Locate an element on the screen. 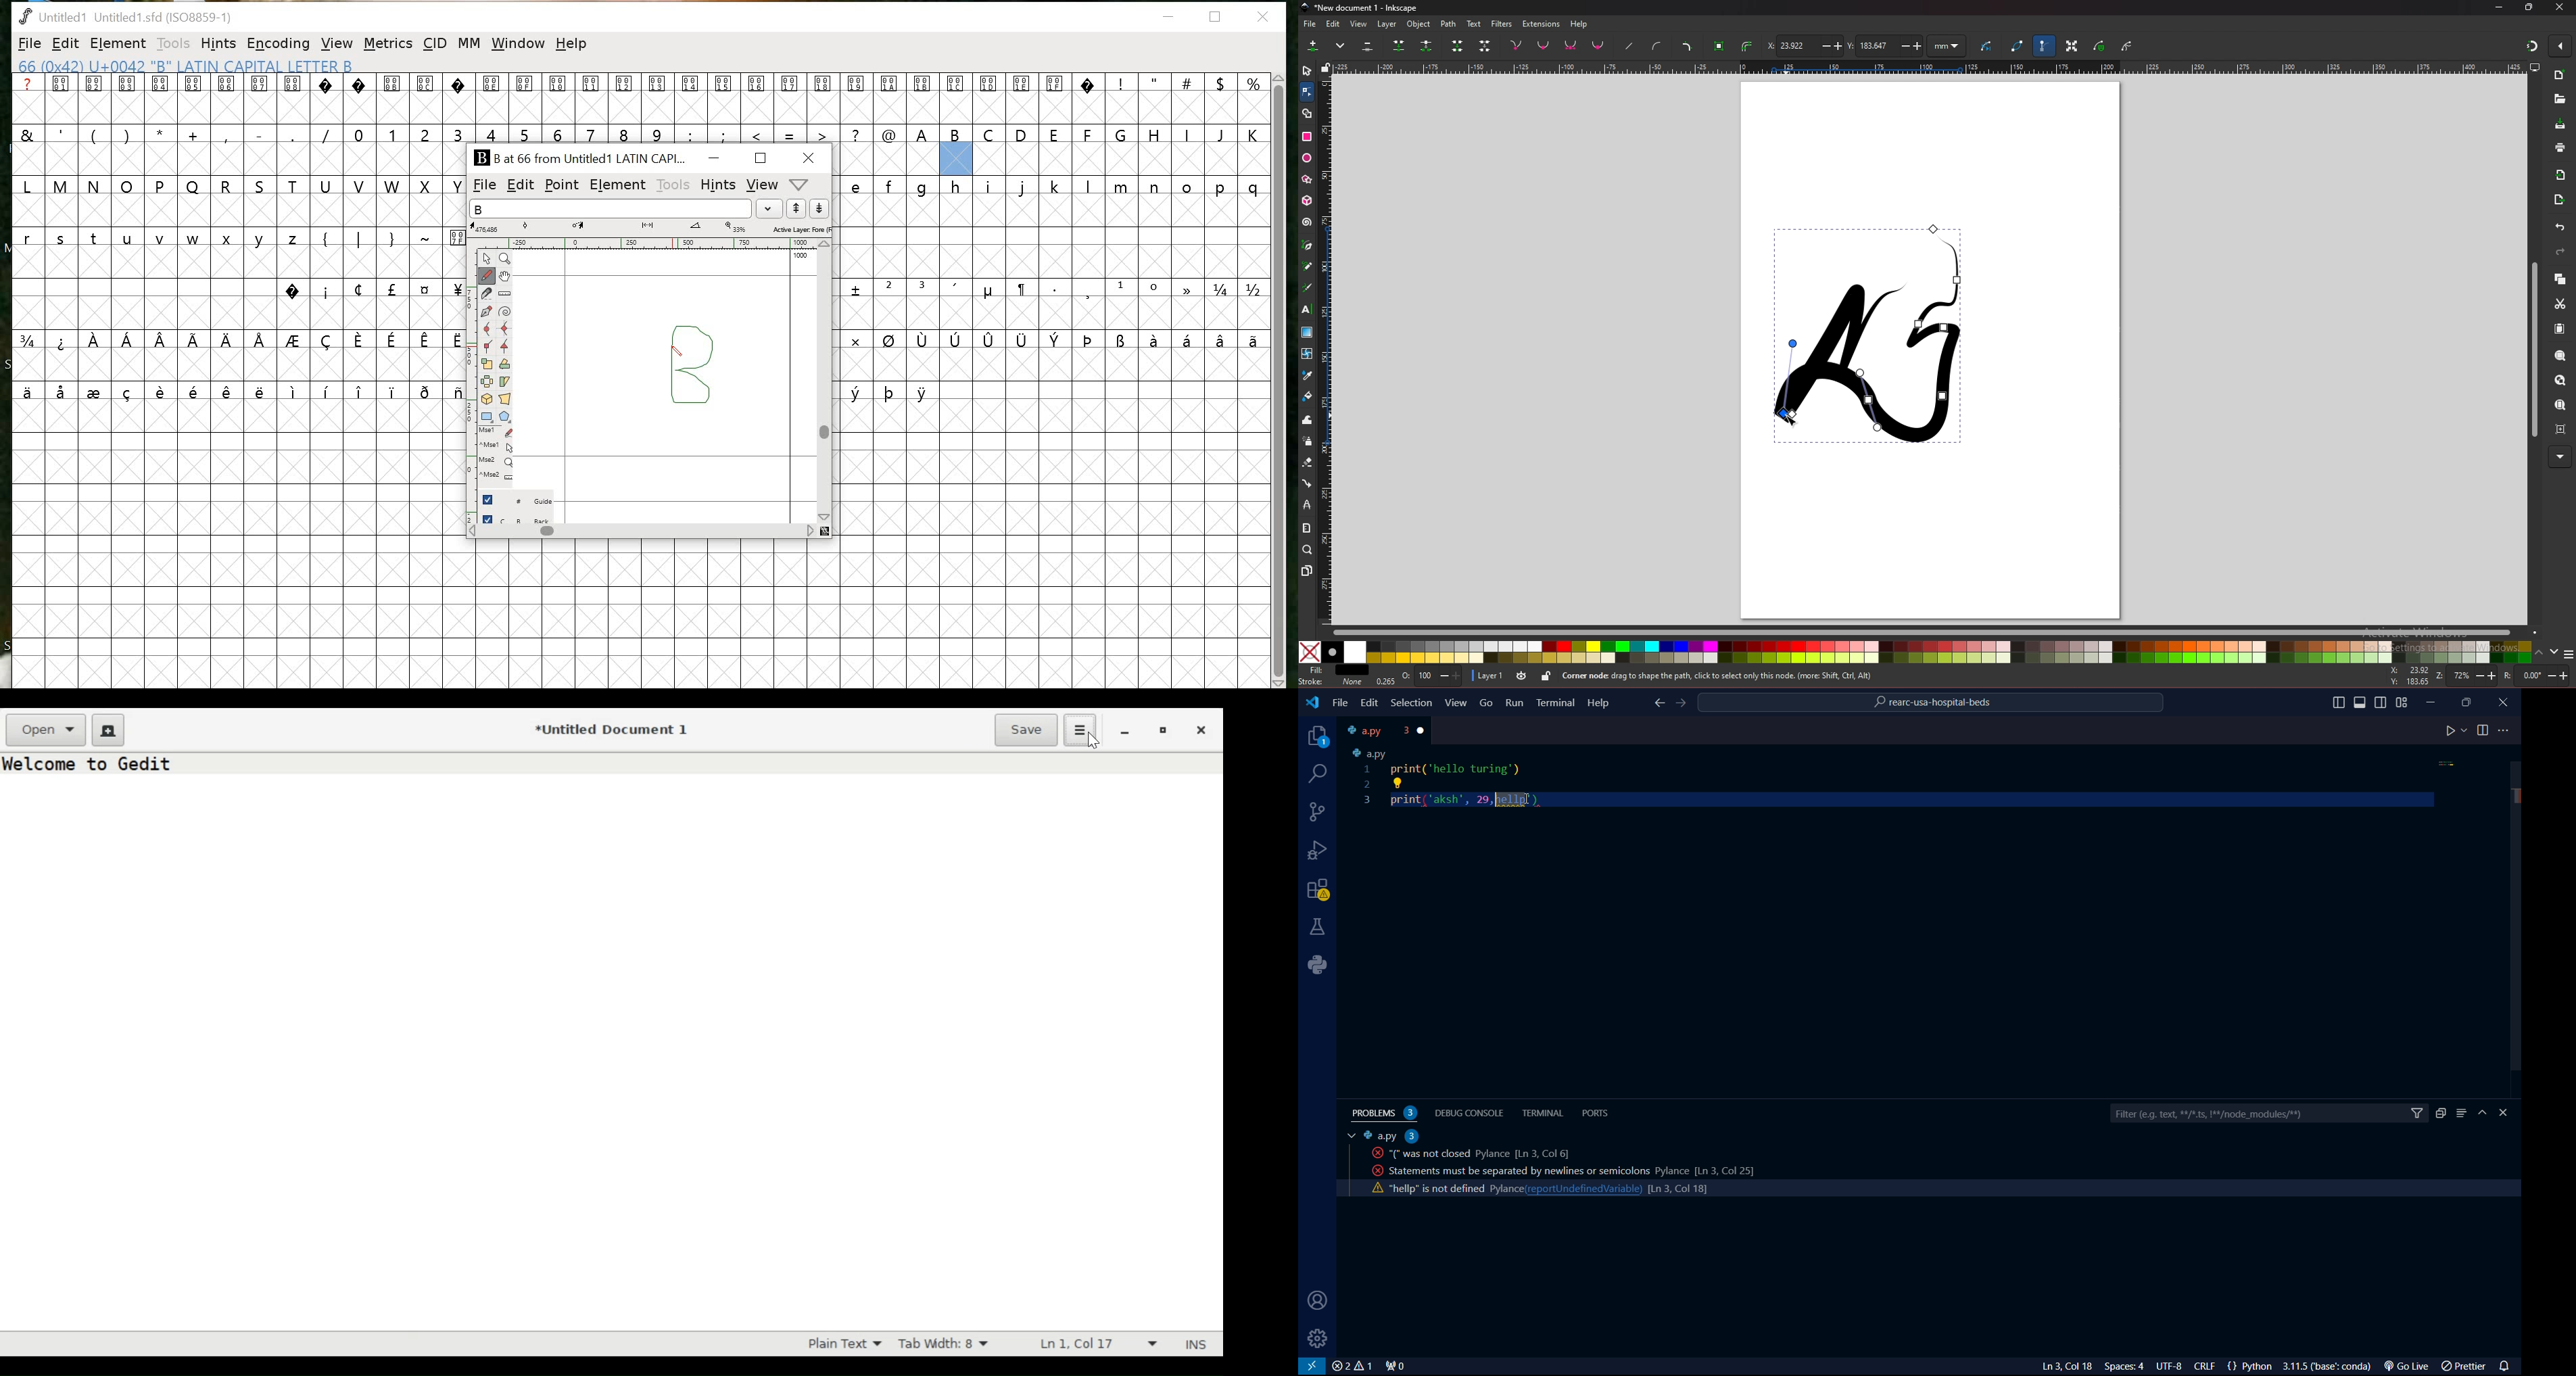  more colors is located at coordinates (2568, 652).